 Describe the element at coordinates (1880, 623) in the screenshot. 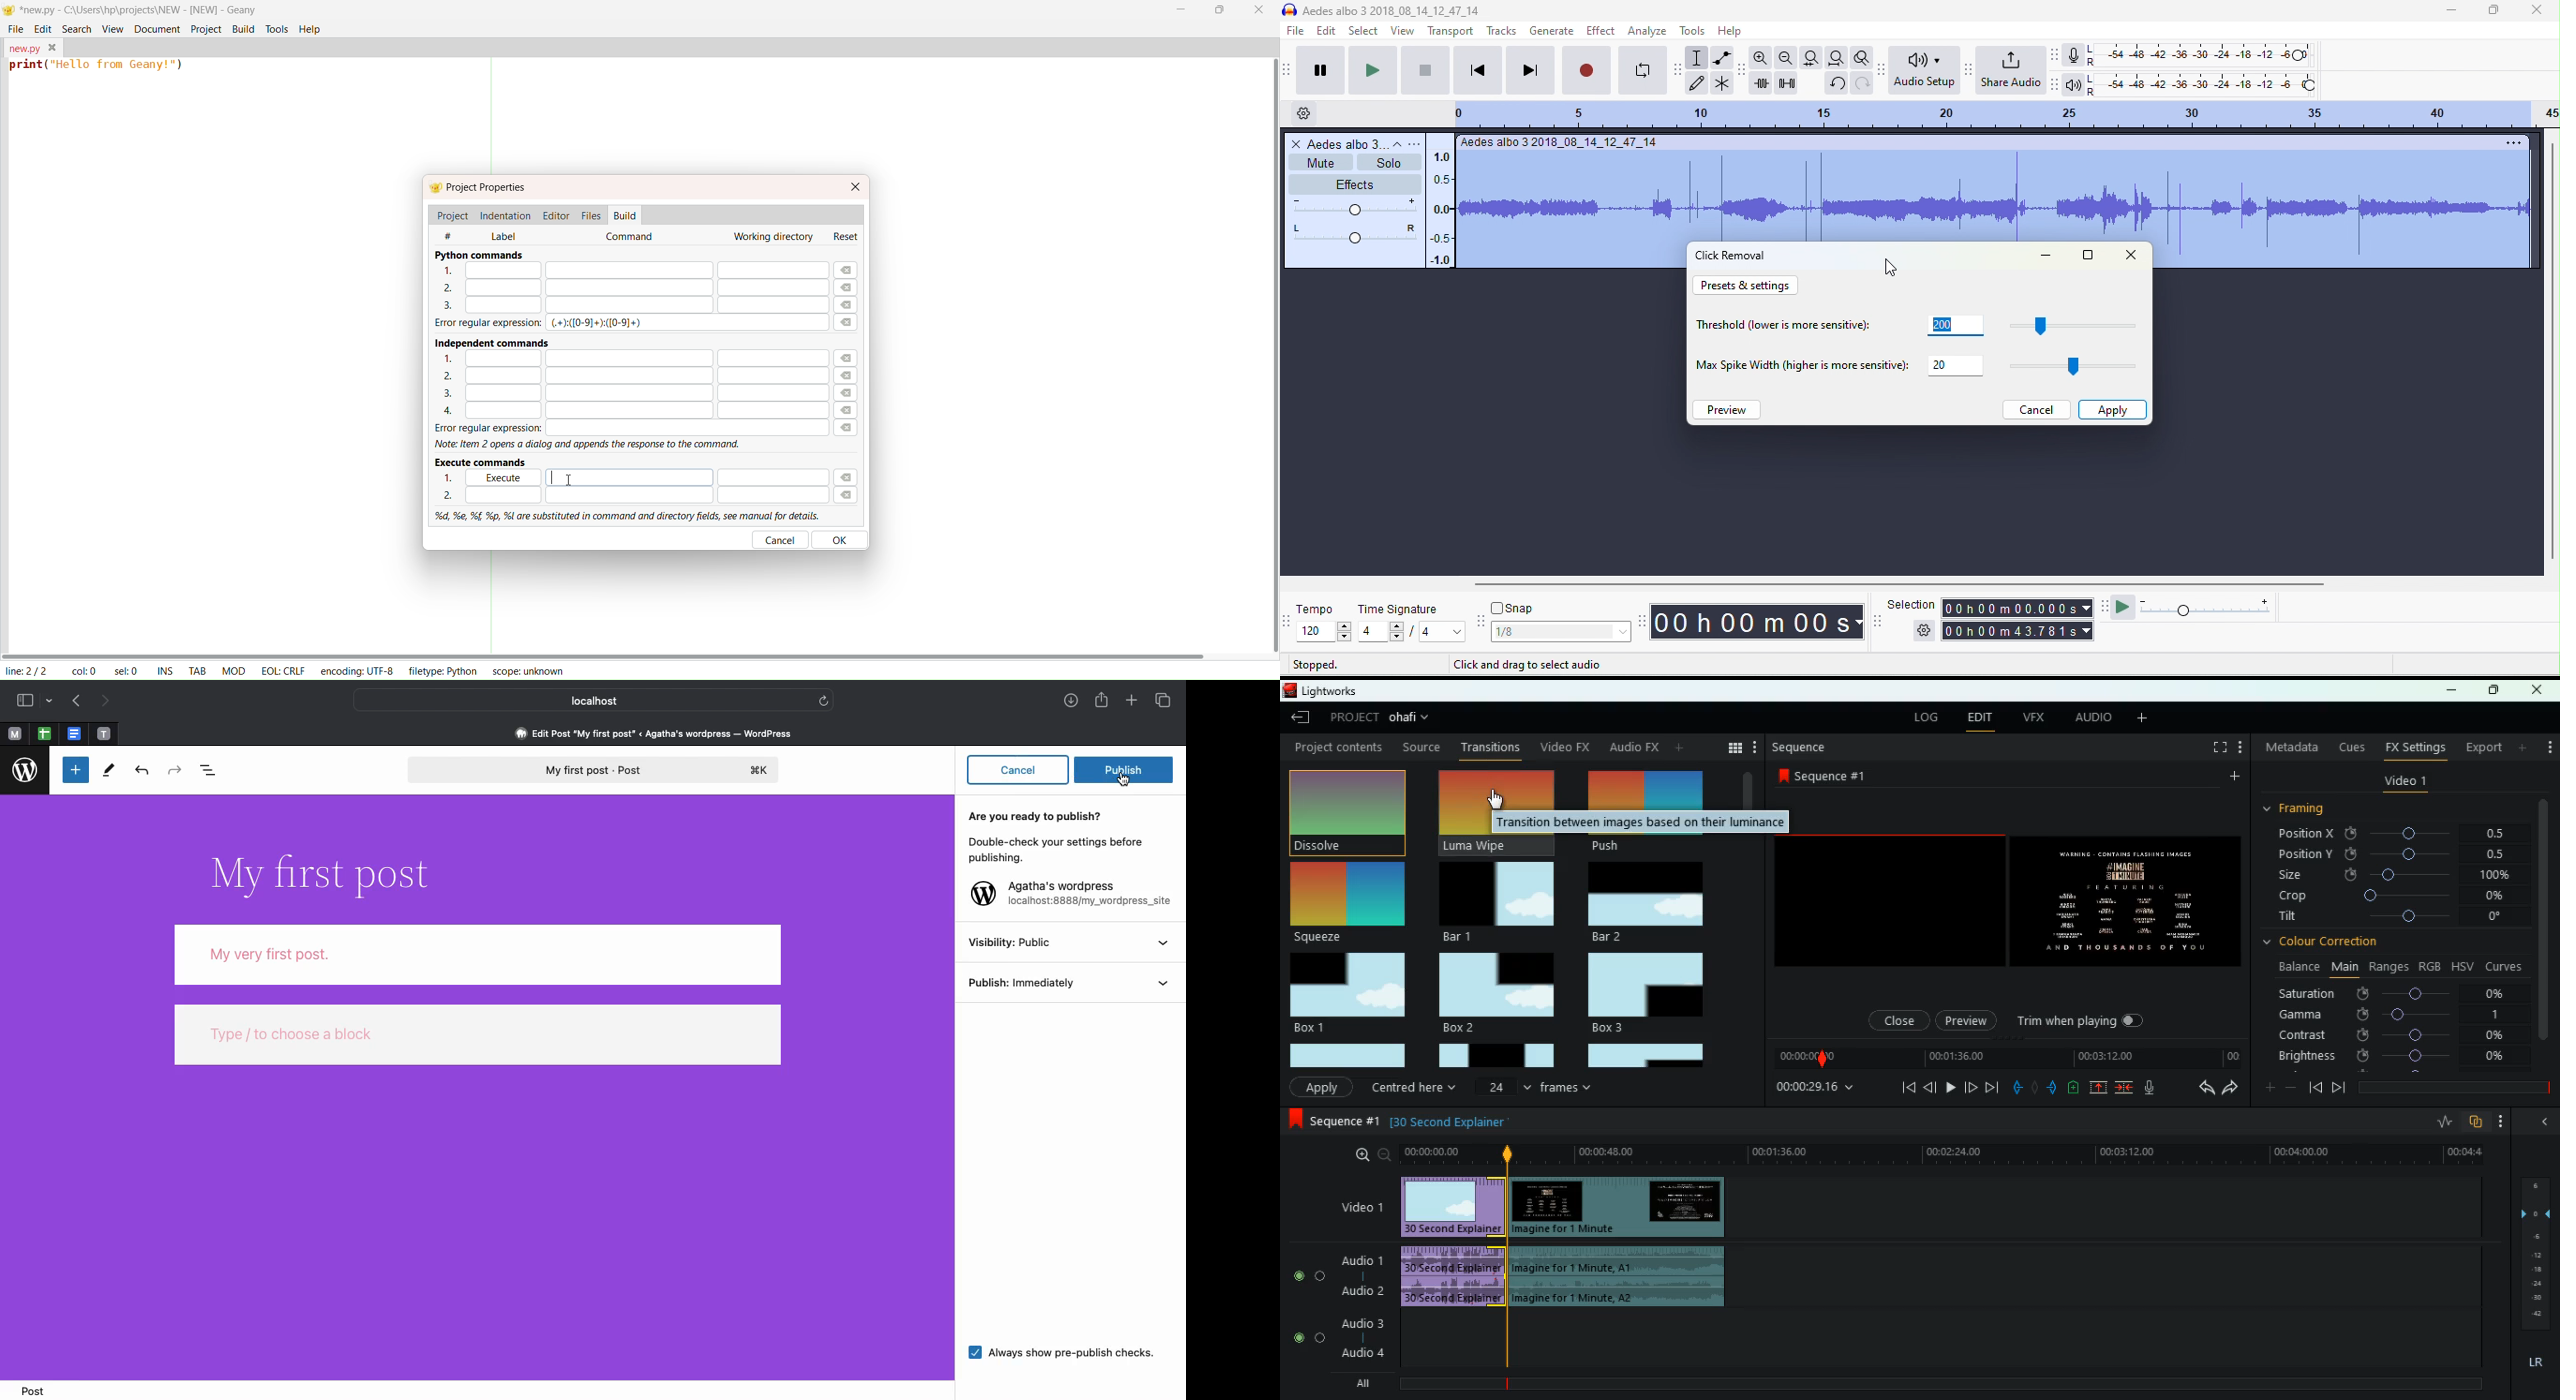

I see `selection toolbar` at that location.